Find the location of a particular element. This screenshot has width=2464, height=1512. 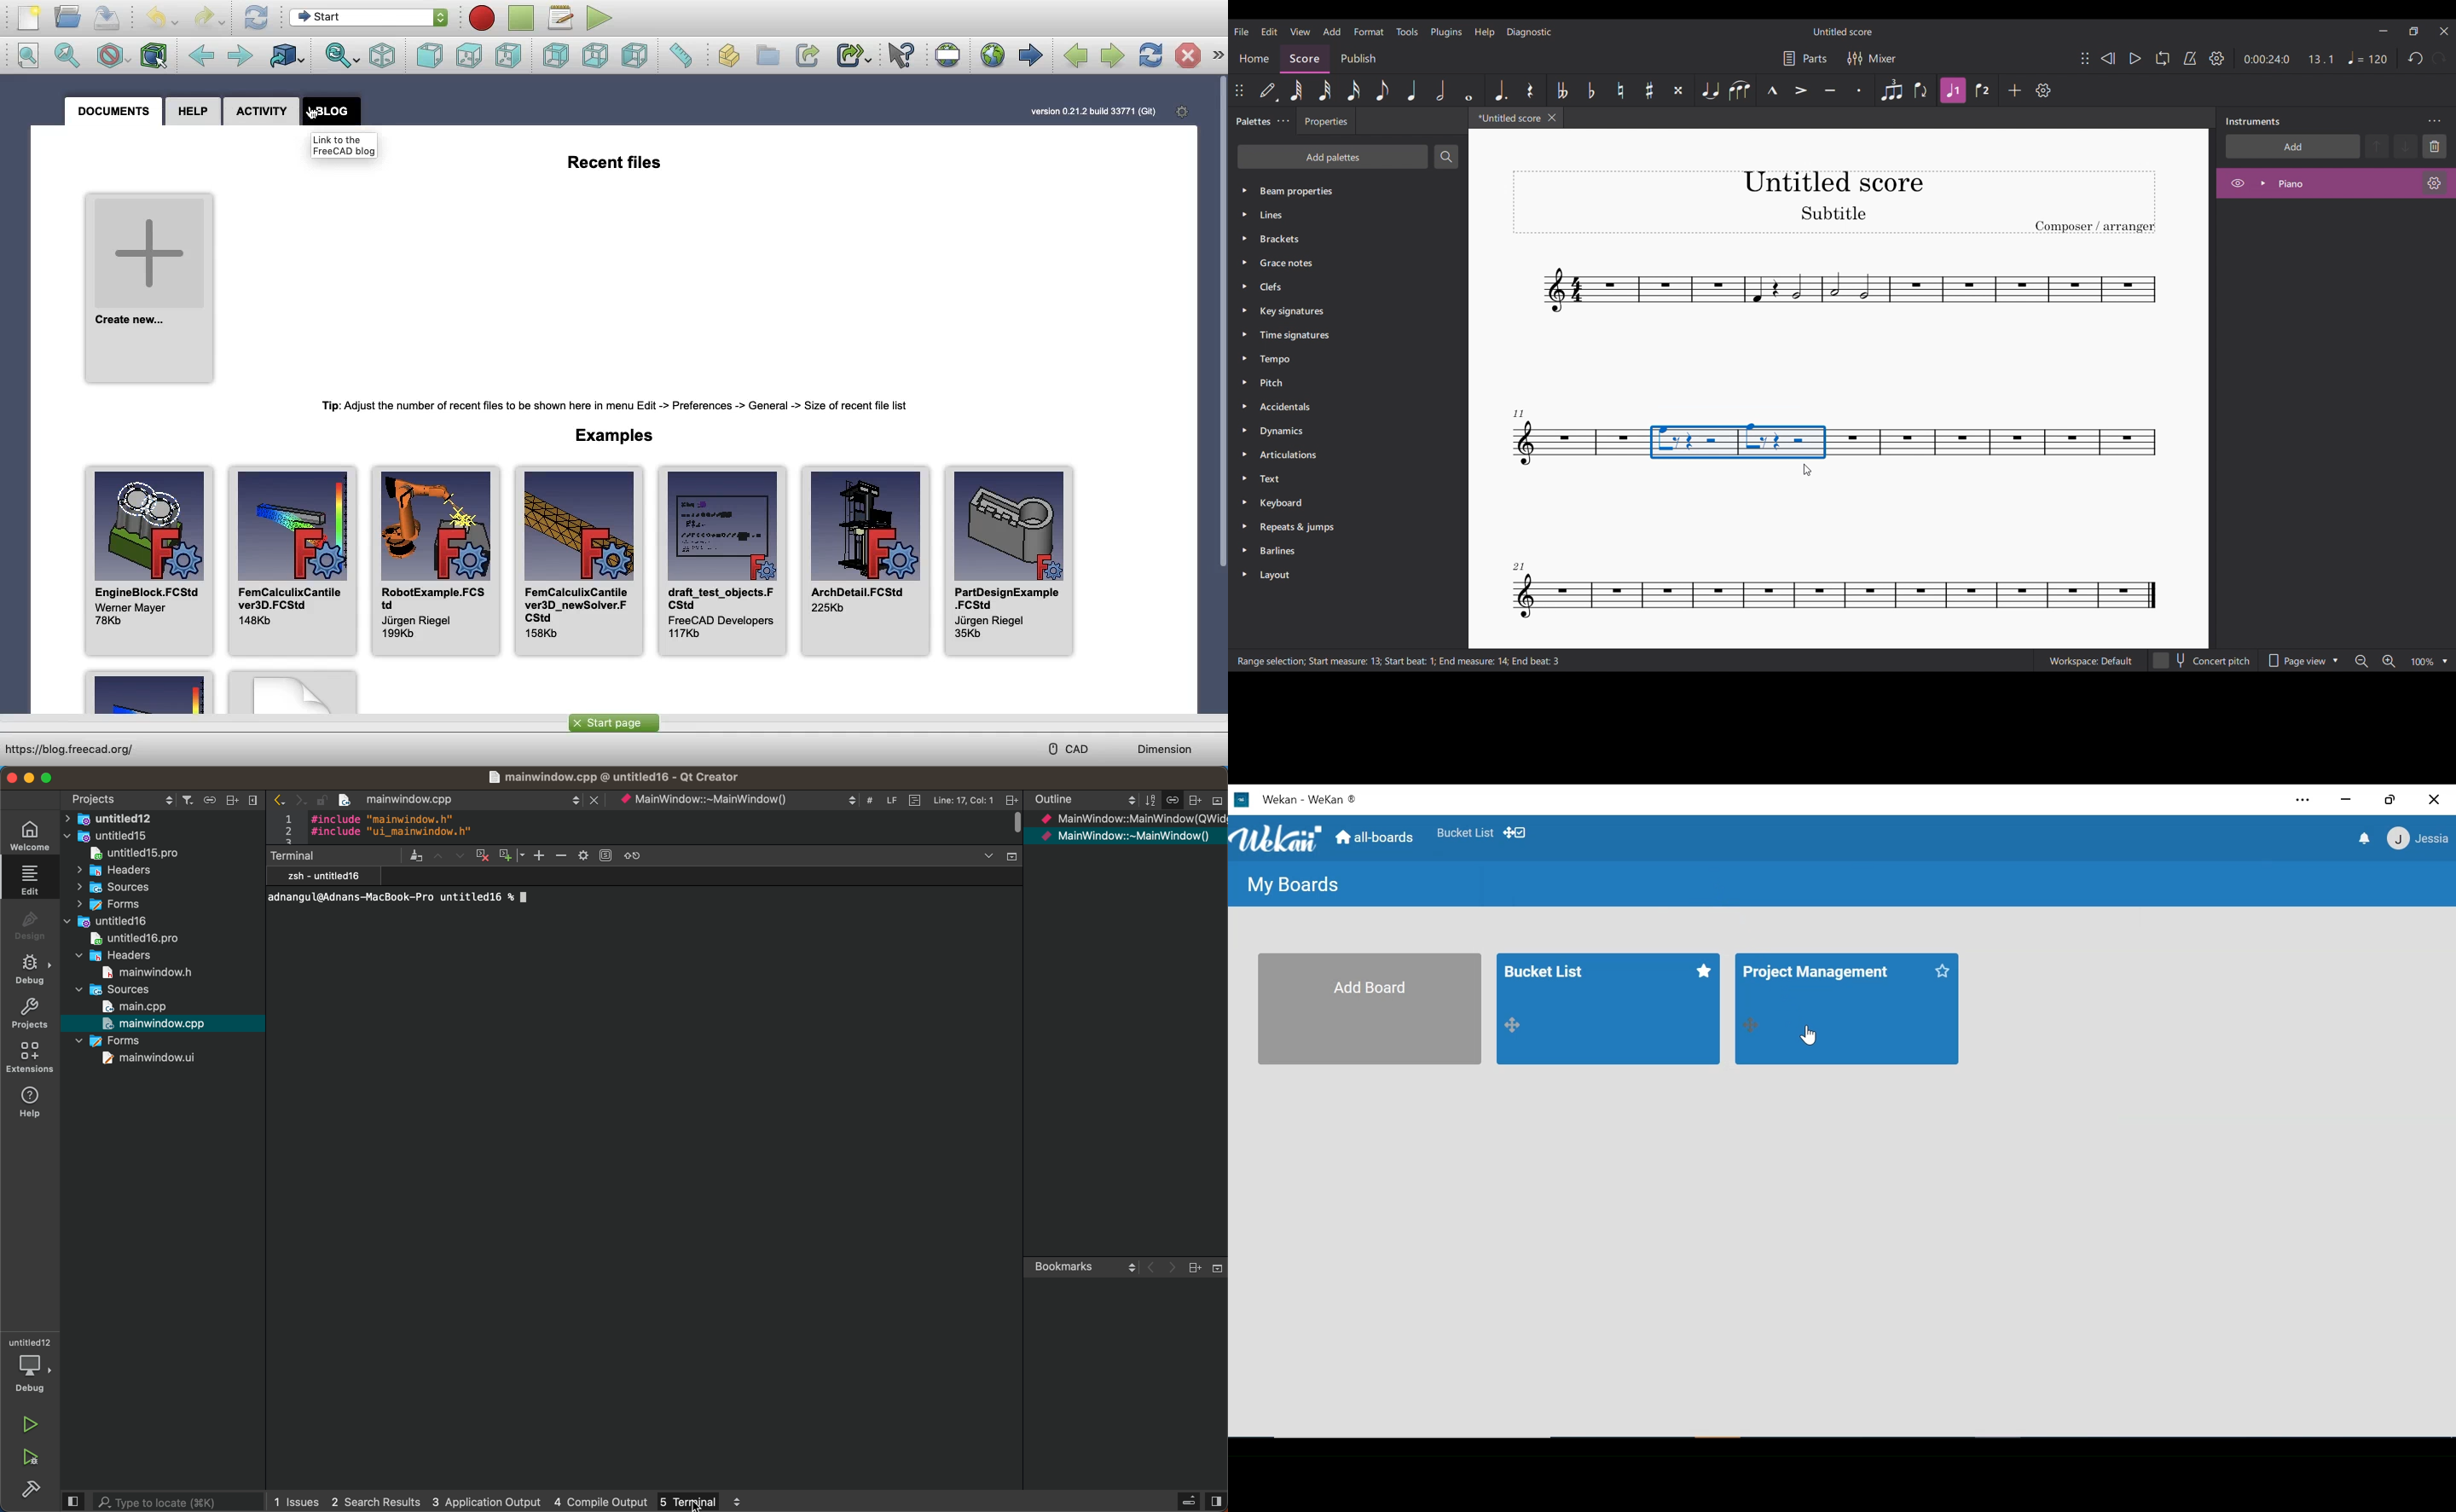

Stop Macro is located at coordinates (521, 18).